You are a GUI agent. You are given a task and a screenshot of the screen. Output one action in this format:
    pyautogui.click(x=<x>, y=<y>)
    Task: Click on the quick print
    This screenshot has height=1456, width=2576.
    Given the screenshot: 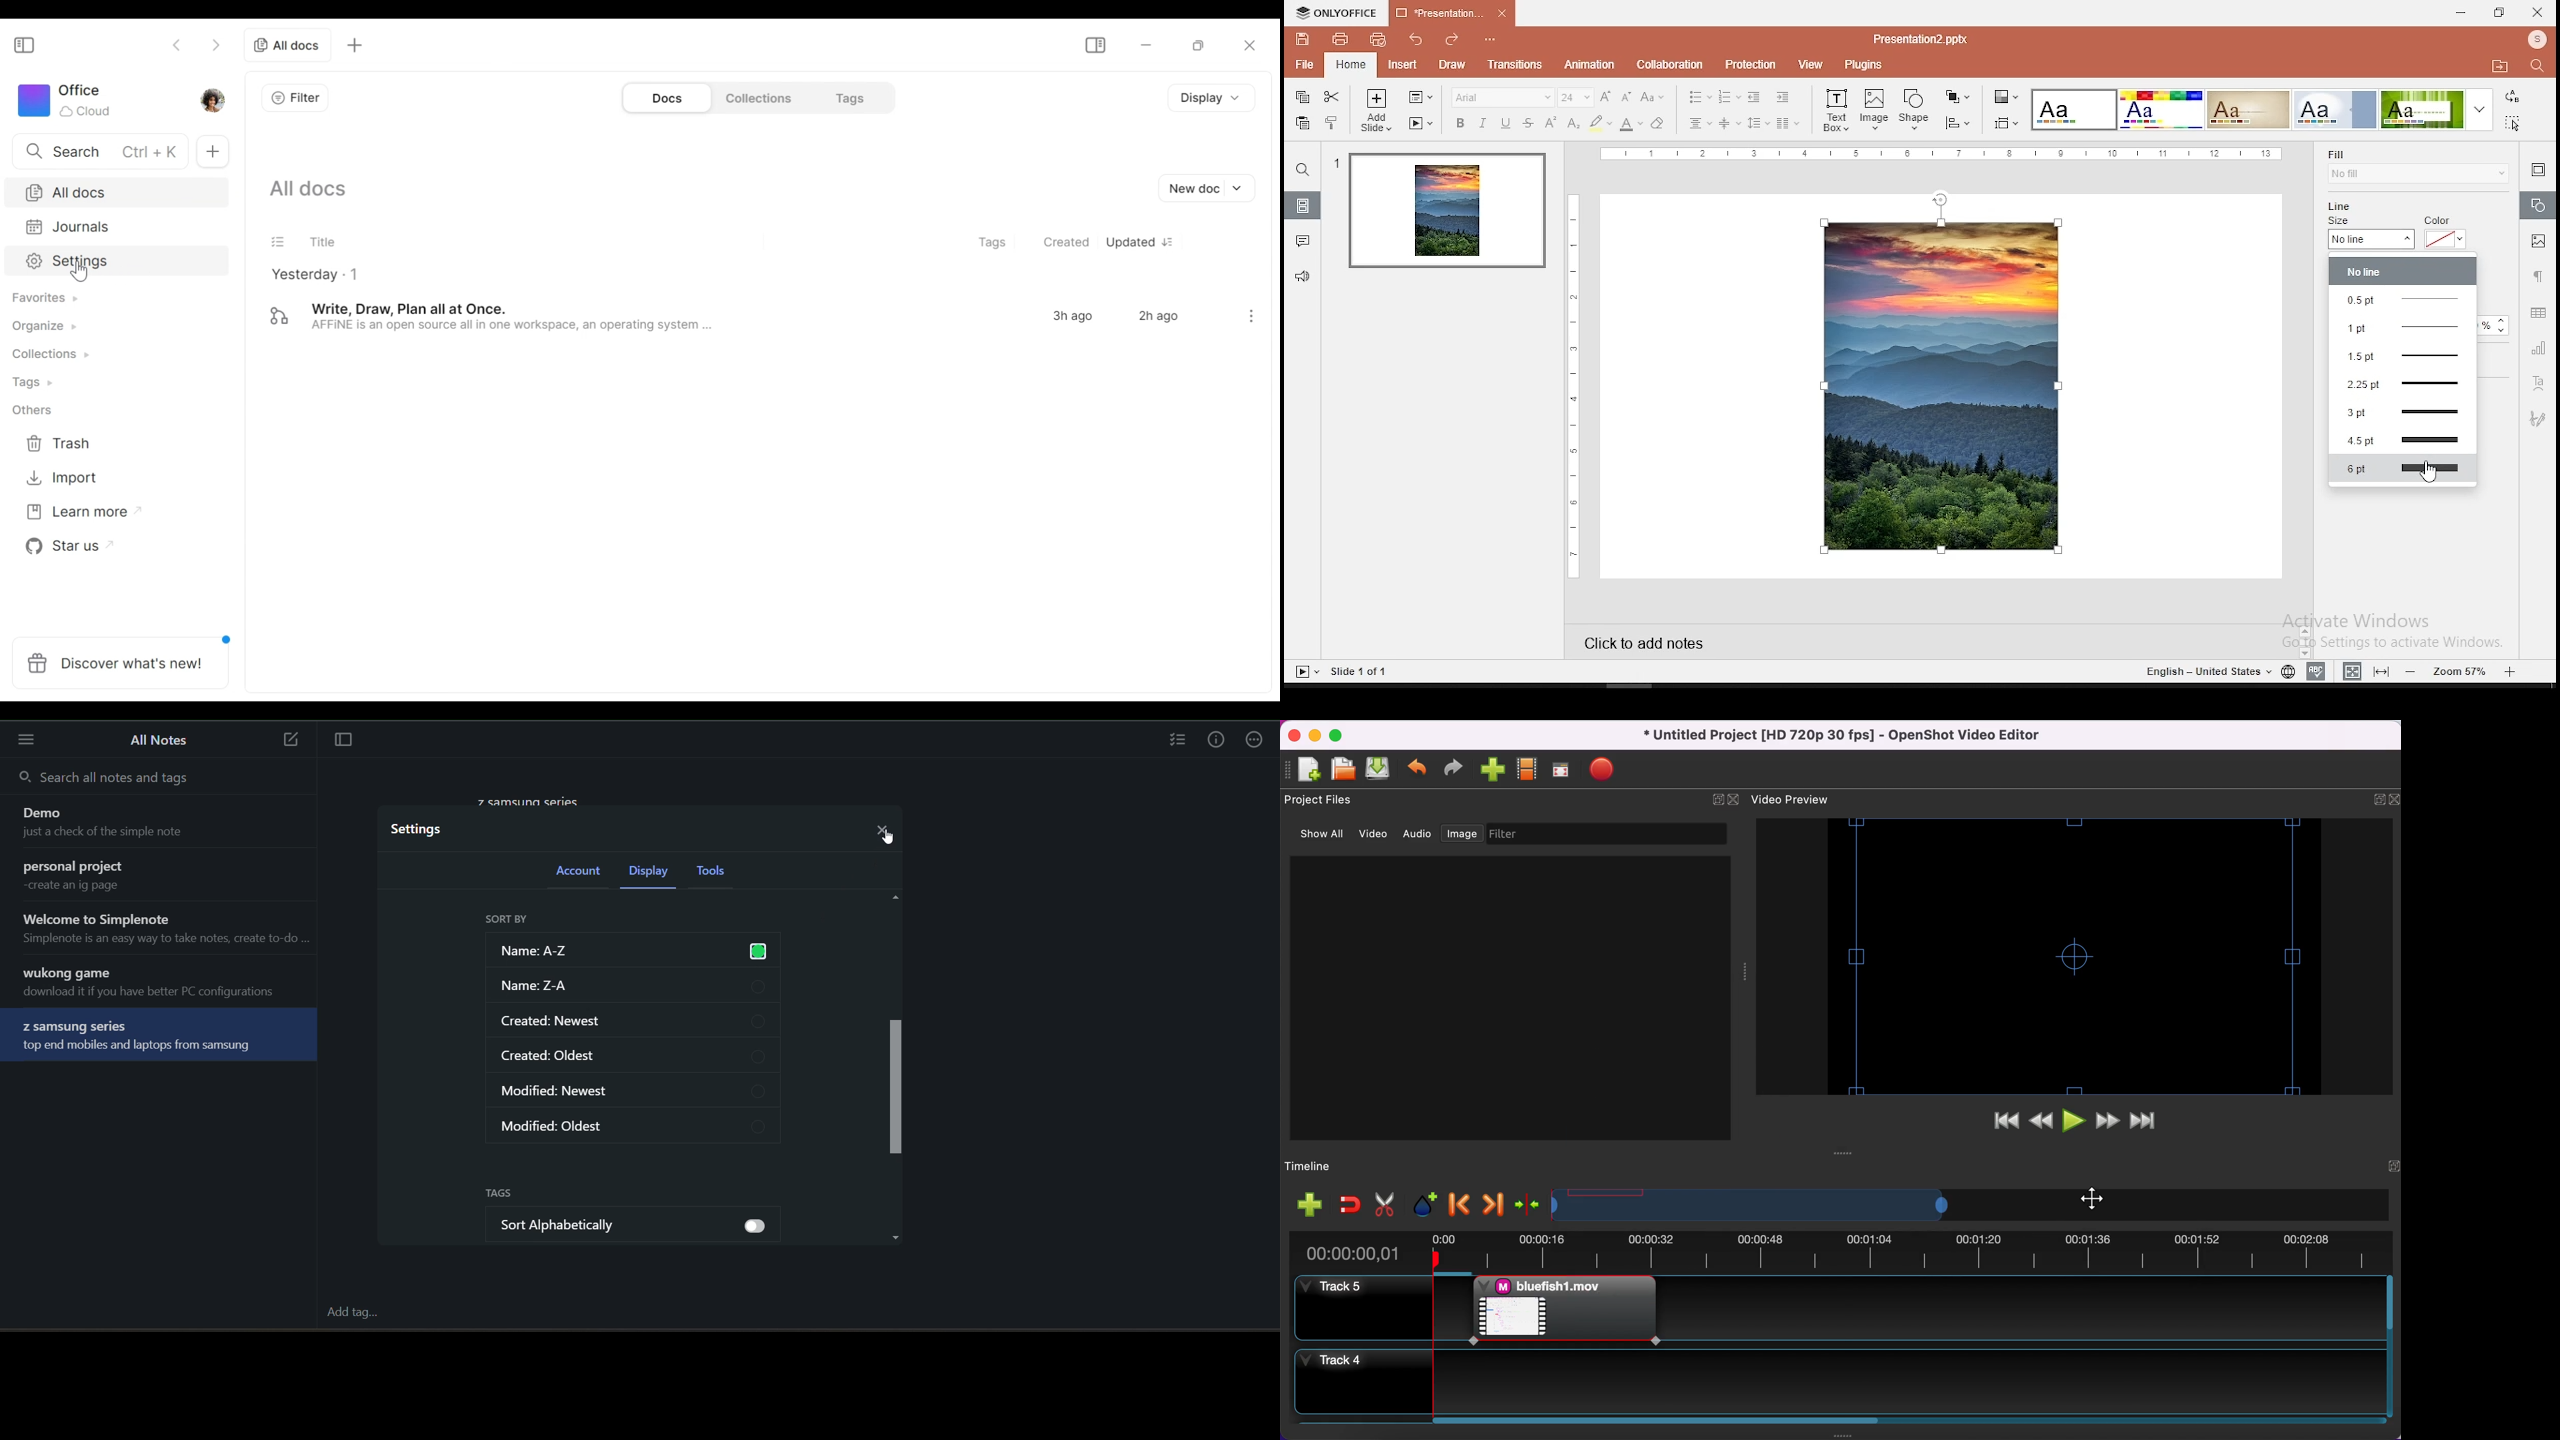 What is the action you would take?
    pyautogui.click(x=1380, y=40)
    